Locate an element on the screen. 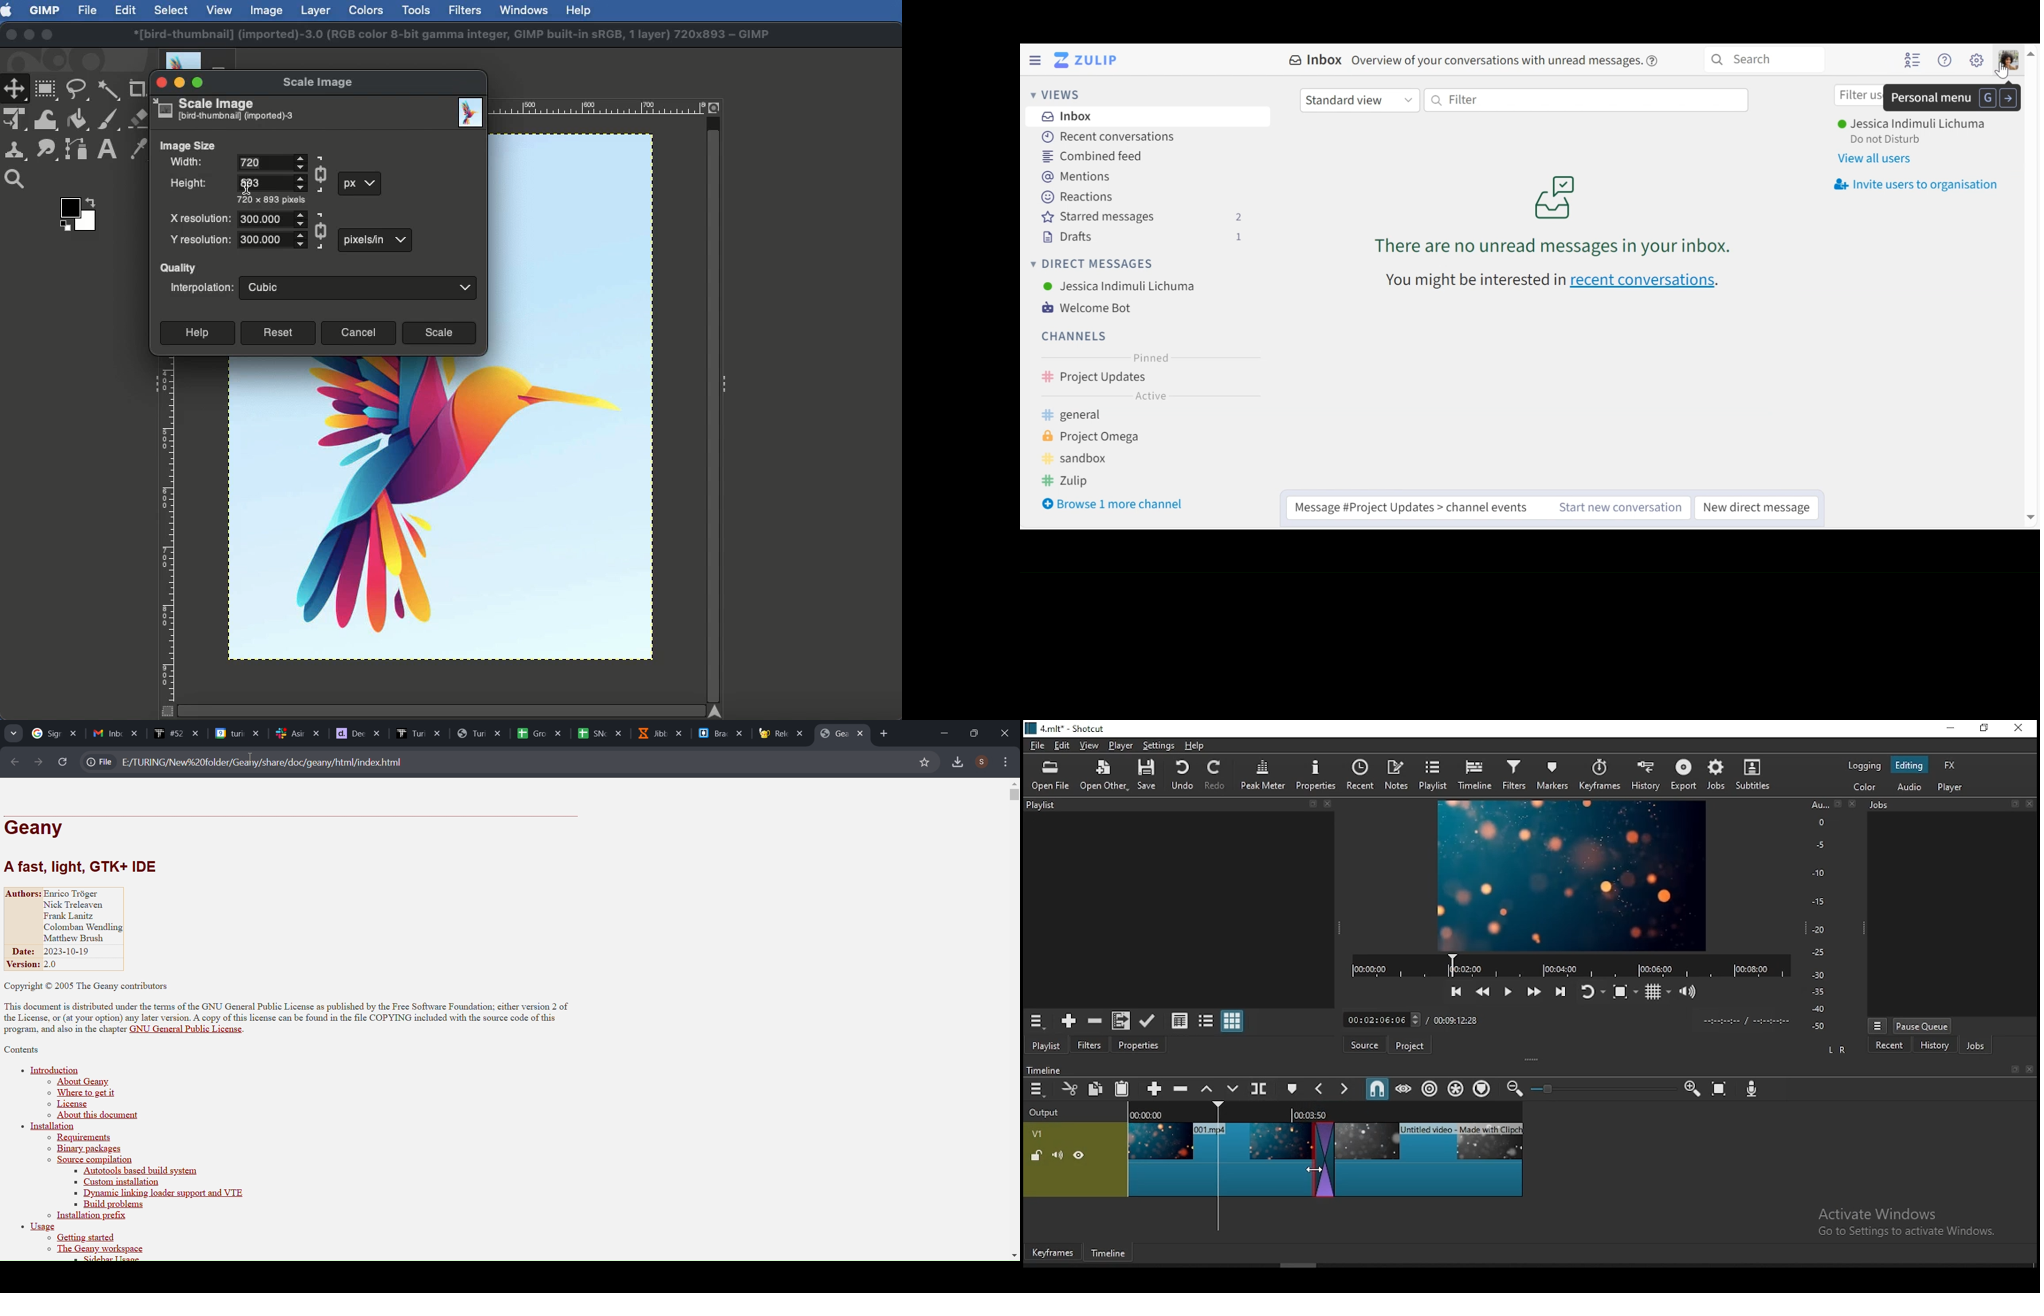  Fill color is located at coordinates (79, 120).